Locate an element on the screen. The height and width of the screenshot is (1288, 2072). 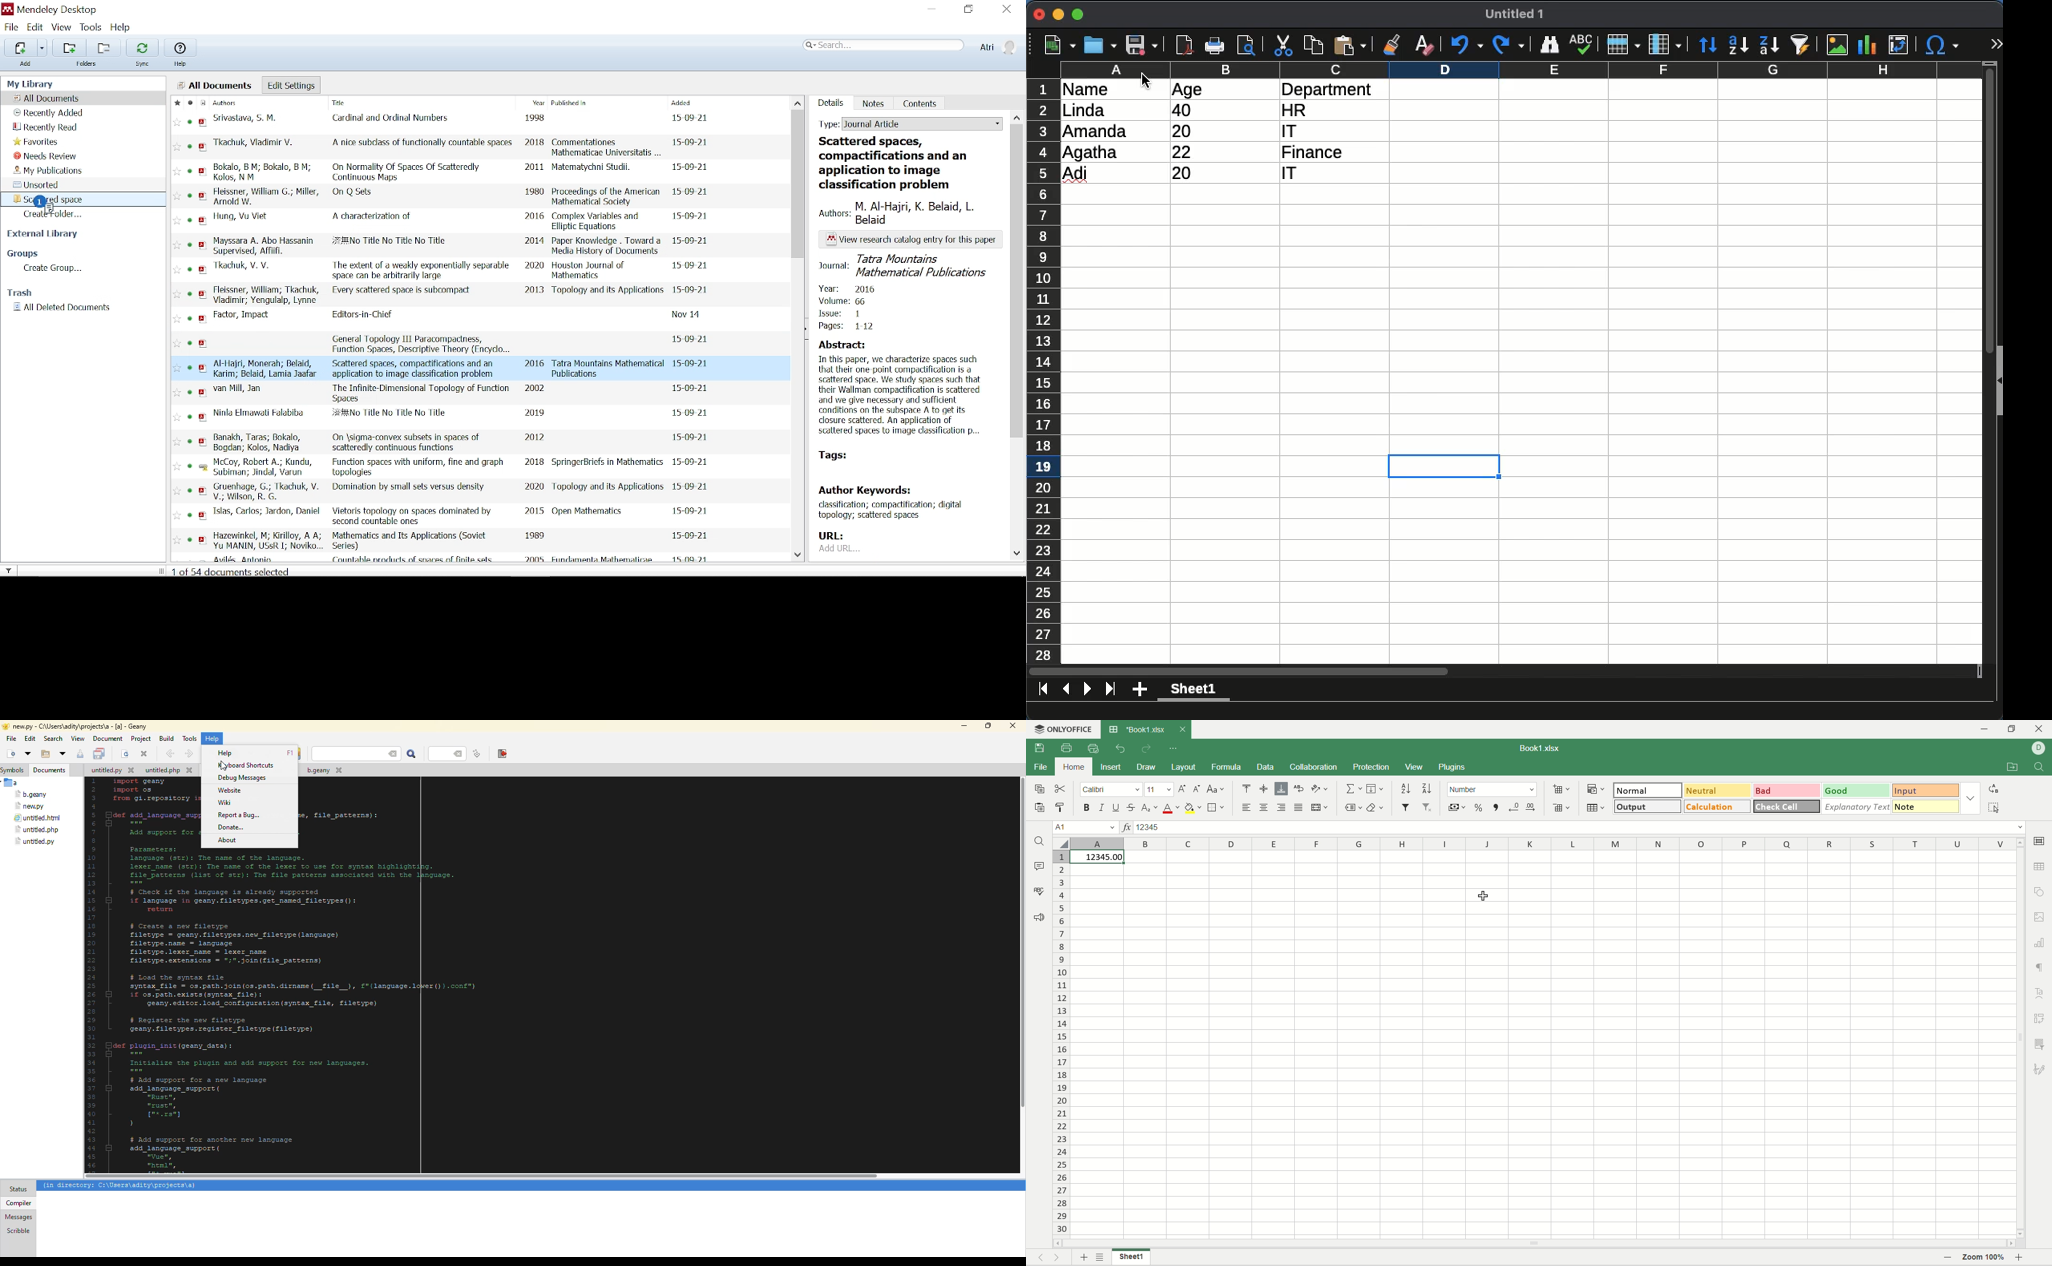
title is located at coordinates (419, 467).